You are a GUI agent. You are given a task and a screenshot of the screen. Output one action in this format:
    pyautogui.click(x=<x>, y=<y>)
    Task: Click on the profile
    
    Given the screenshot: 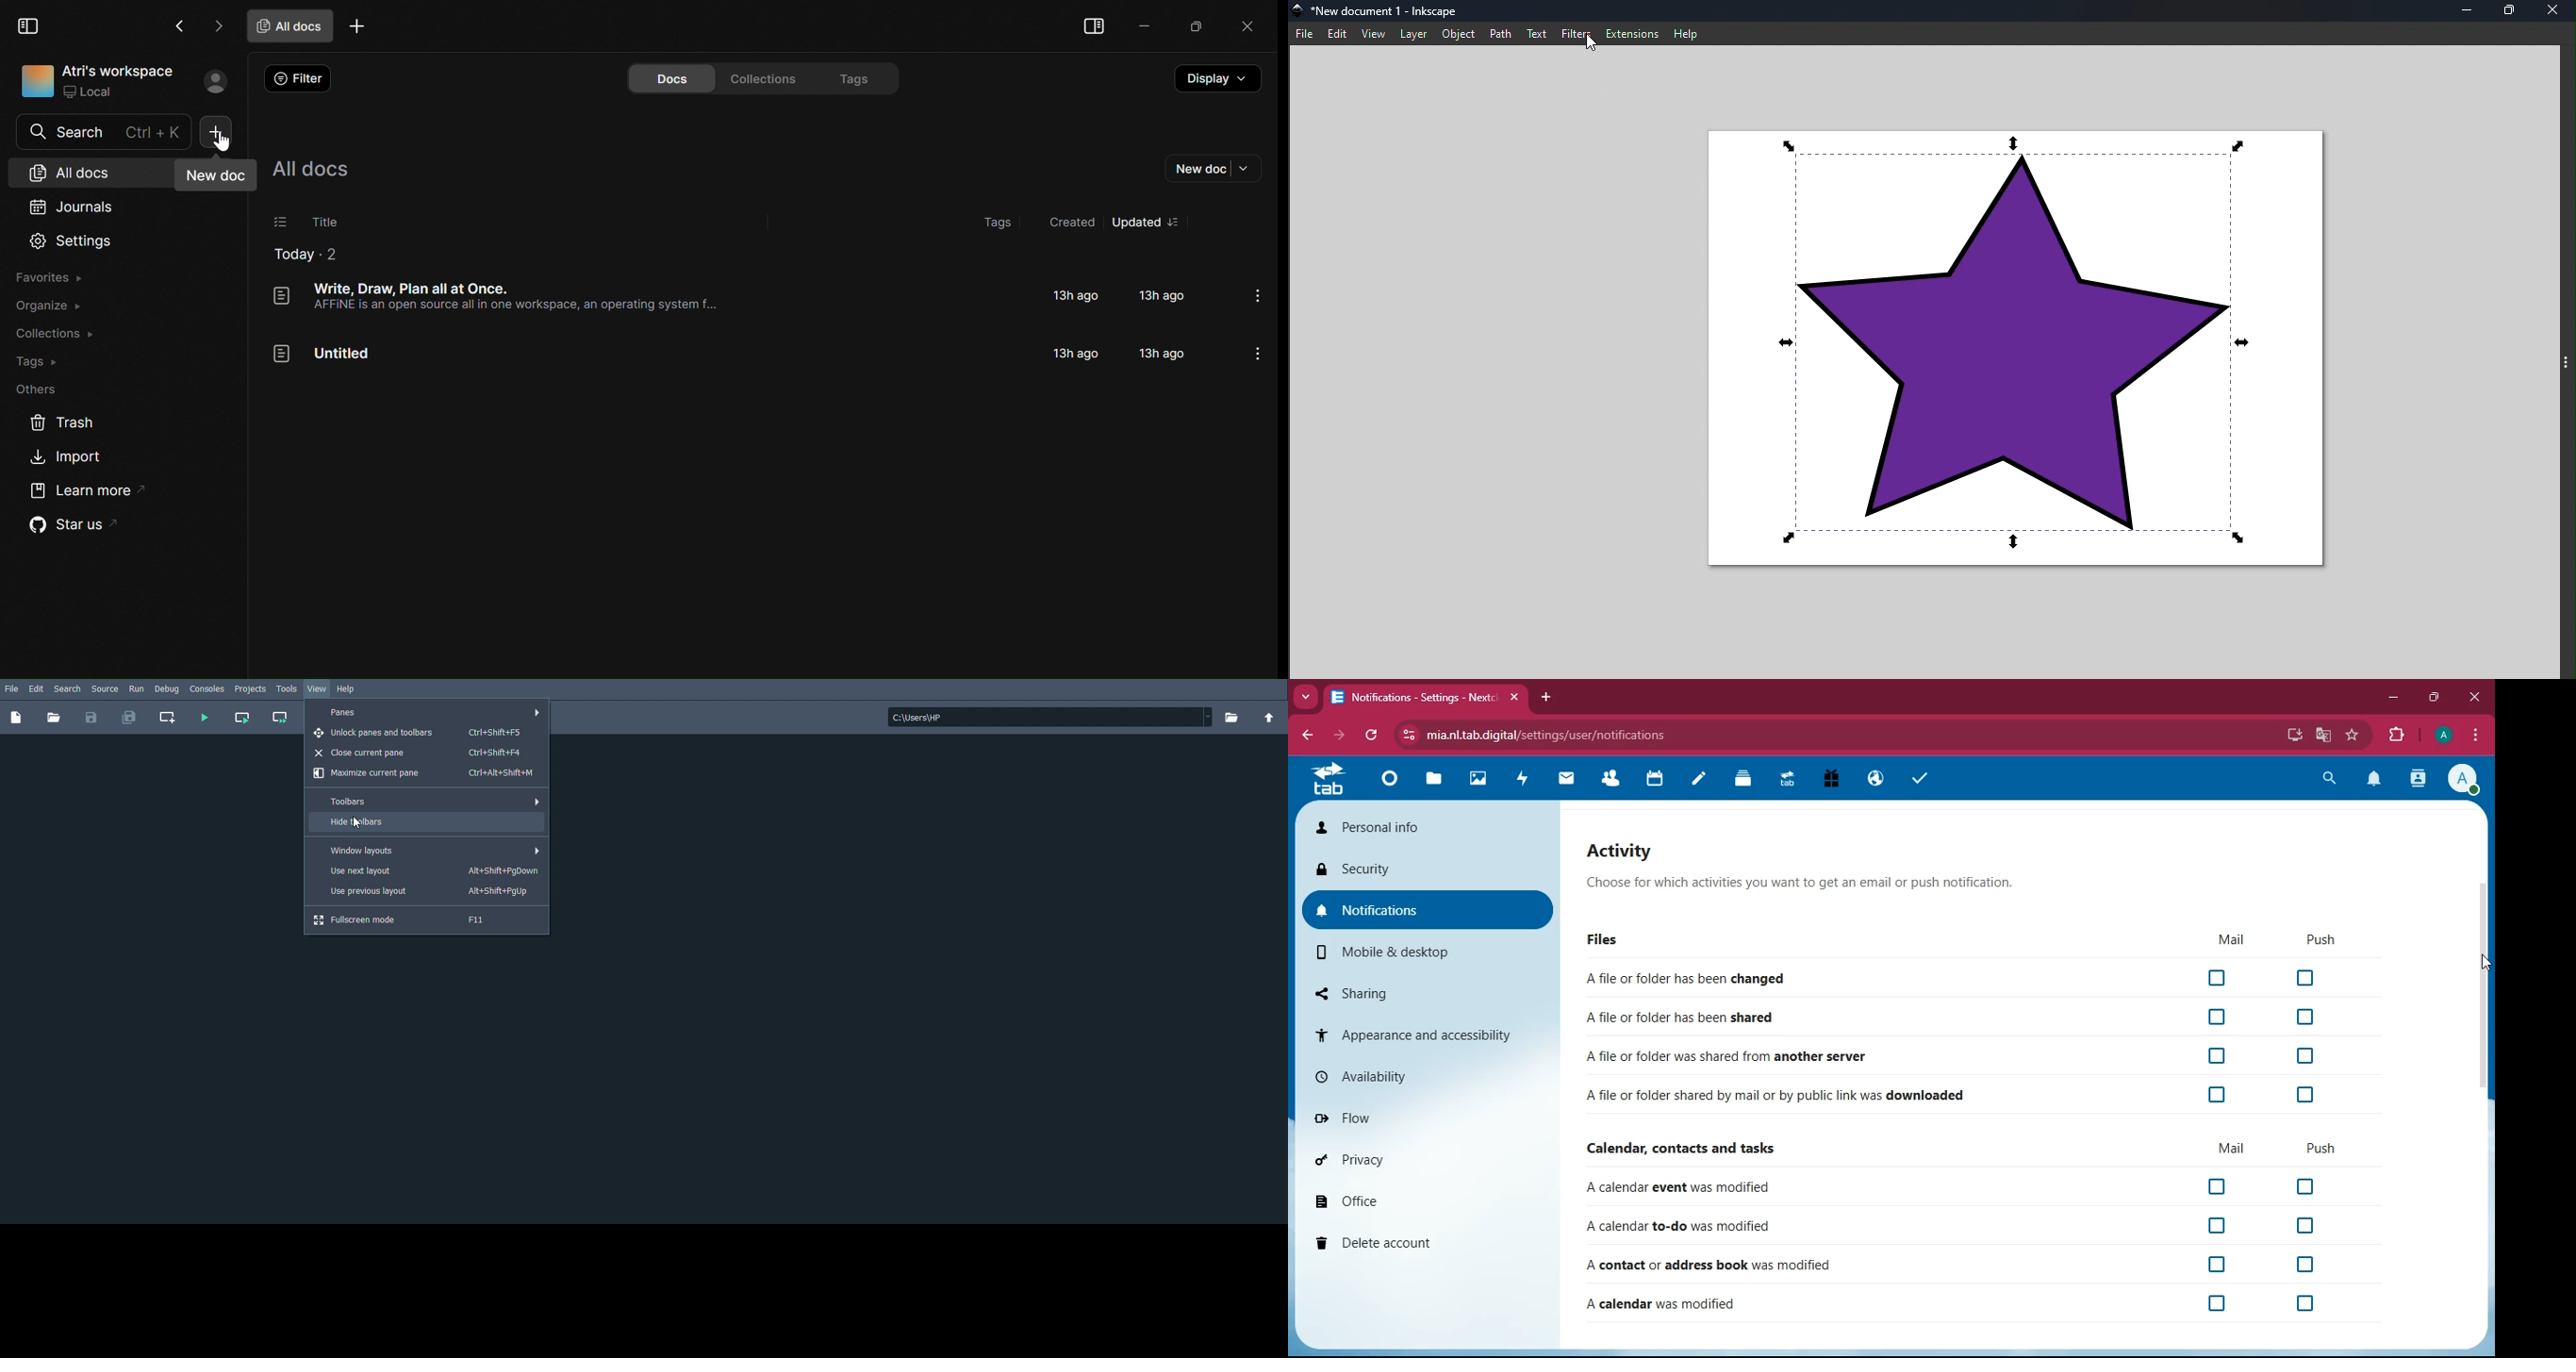 What is the action you would take?
    pyautogui.click(x=2444, y=736)
    